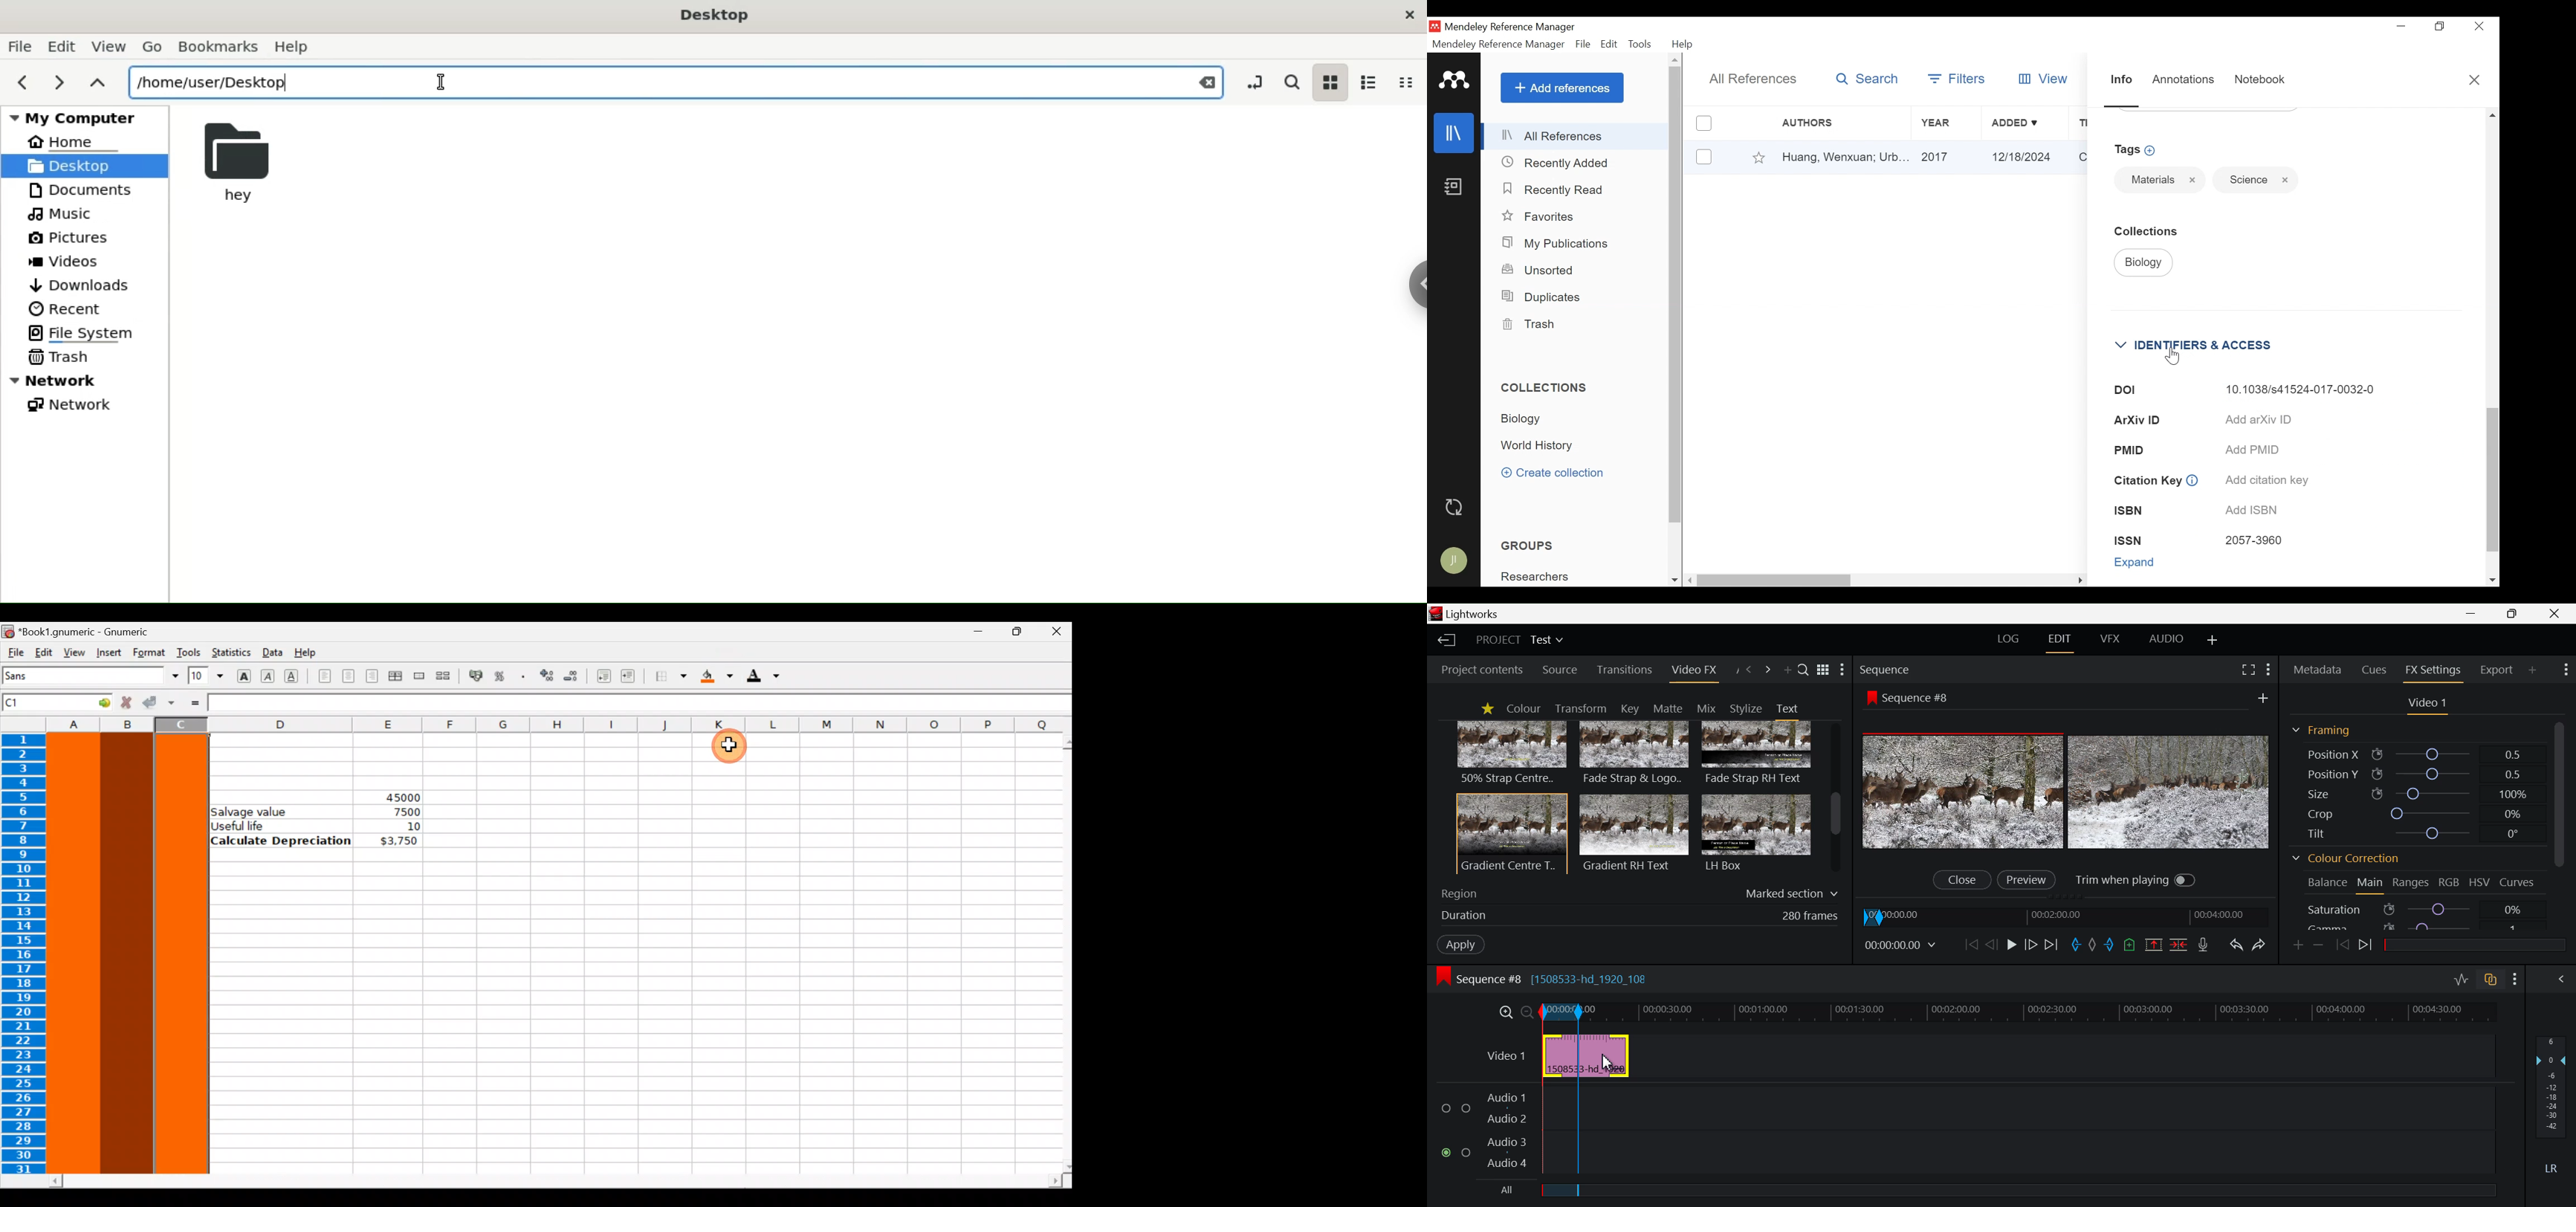 This screenshot has height=1232, width=2576. Describe the element at coordinates (1845, 158) in the screenshot. I see `Huang, Wenxuan; Urb...` at that location.